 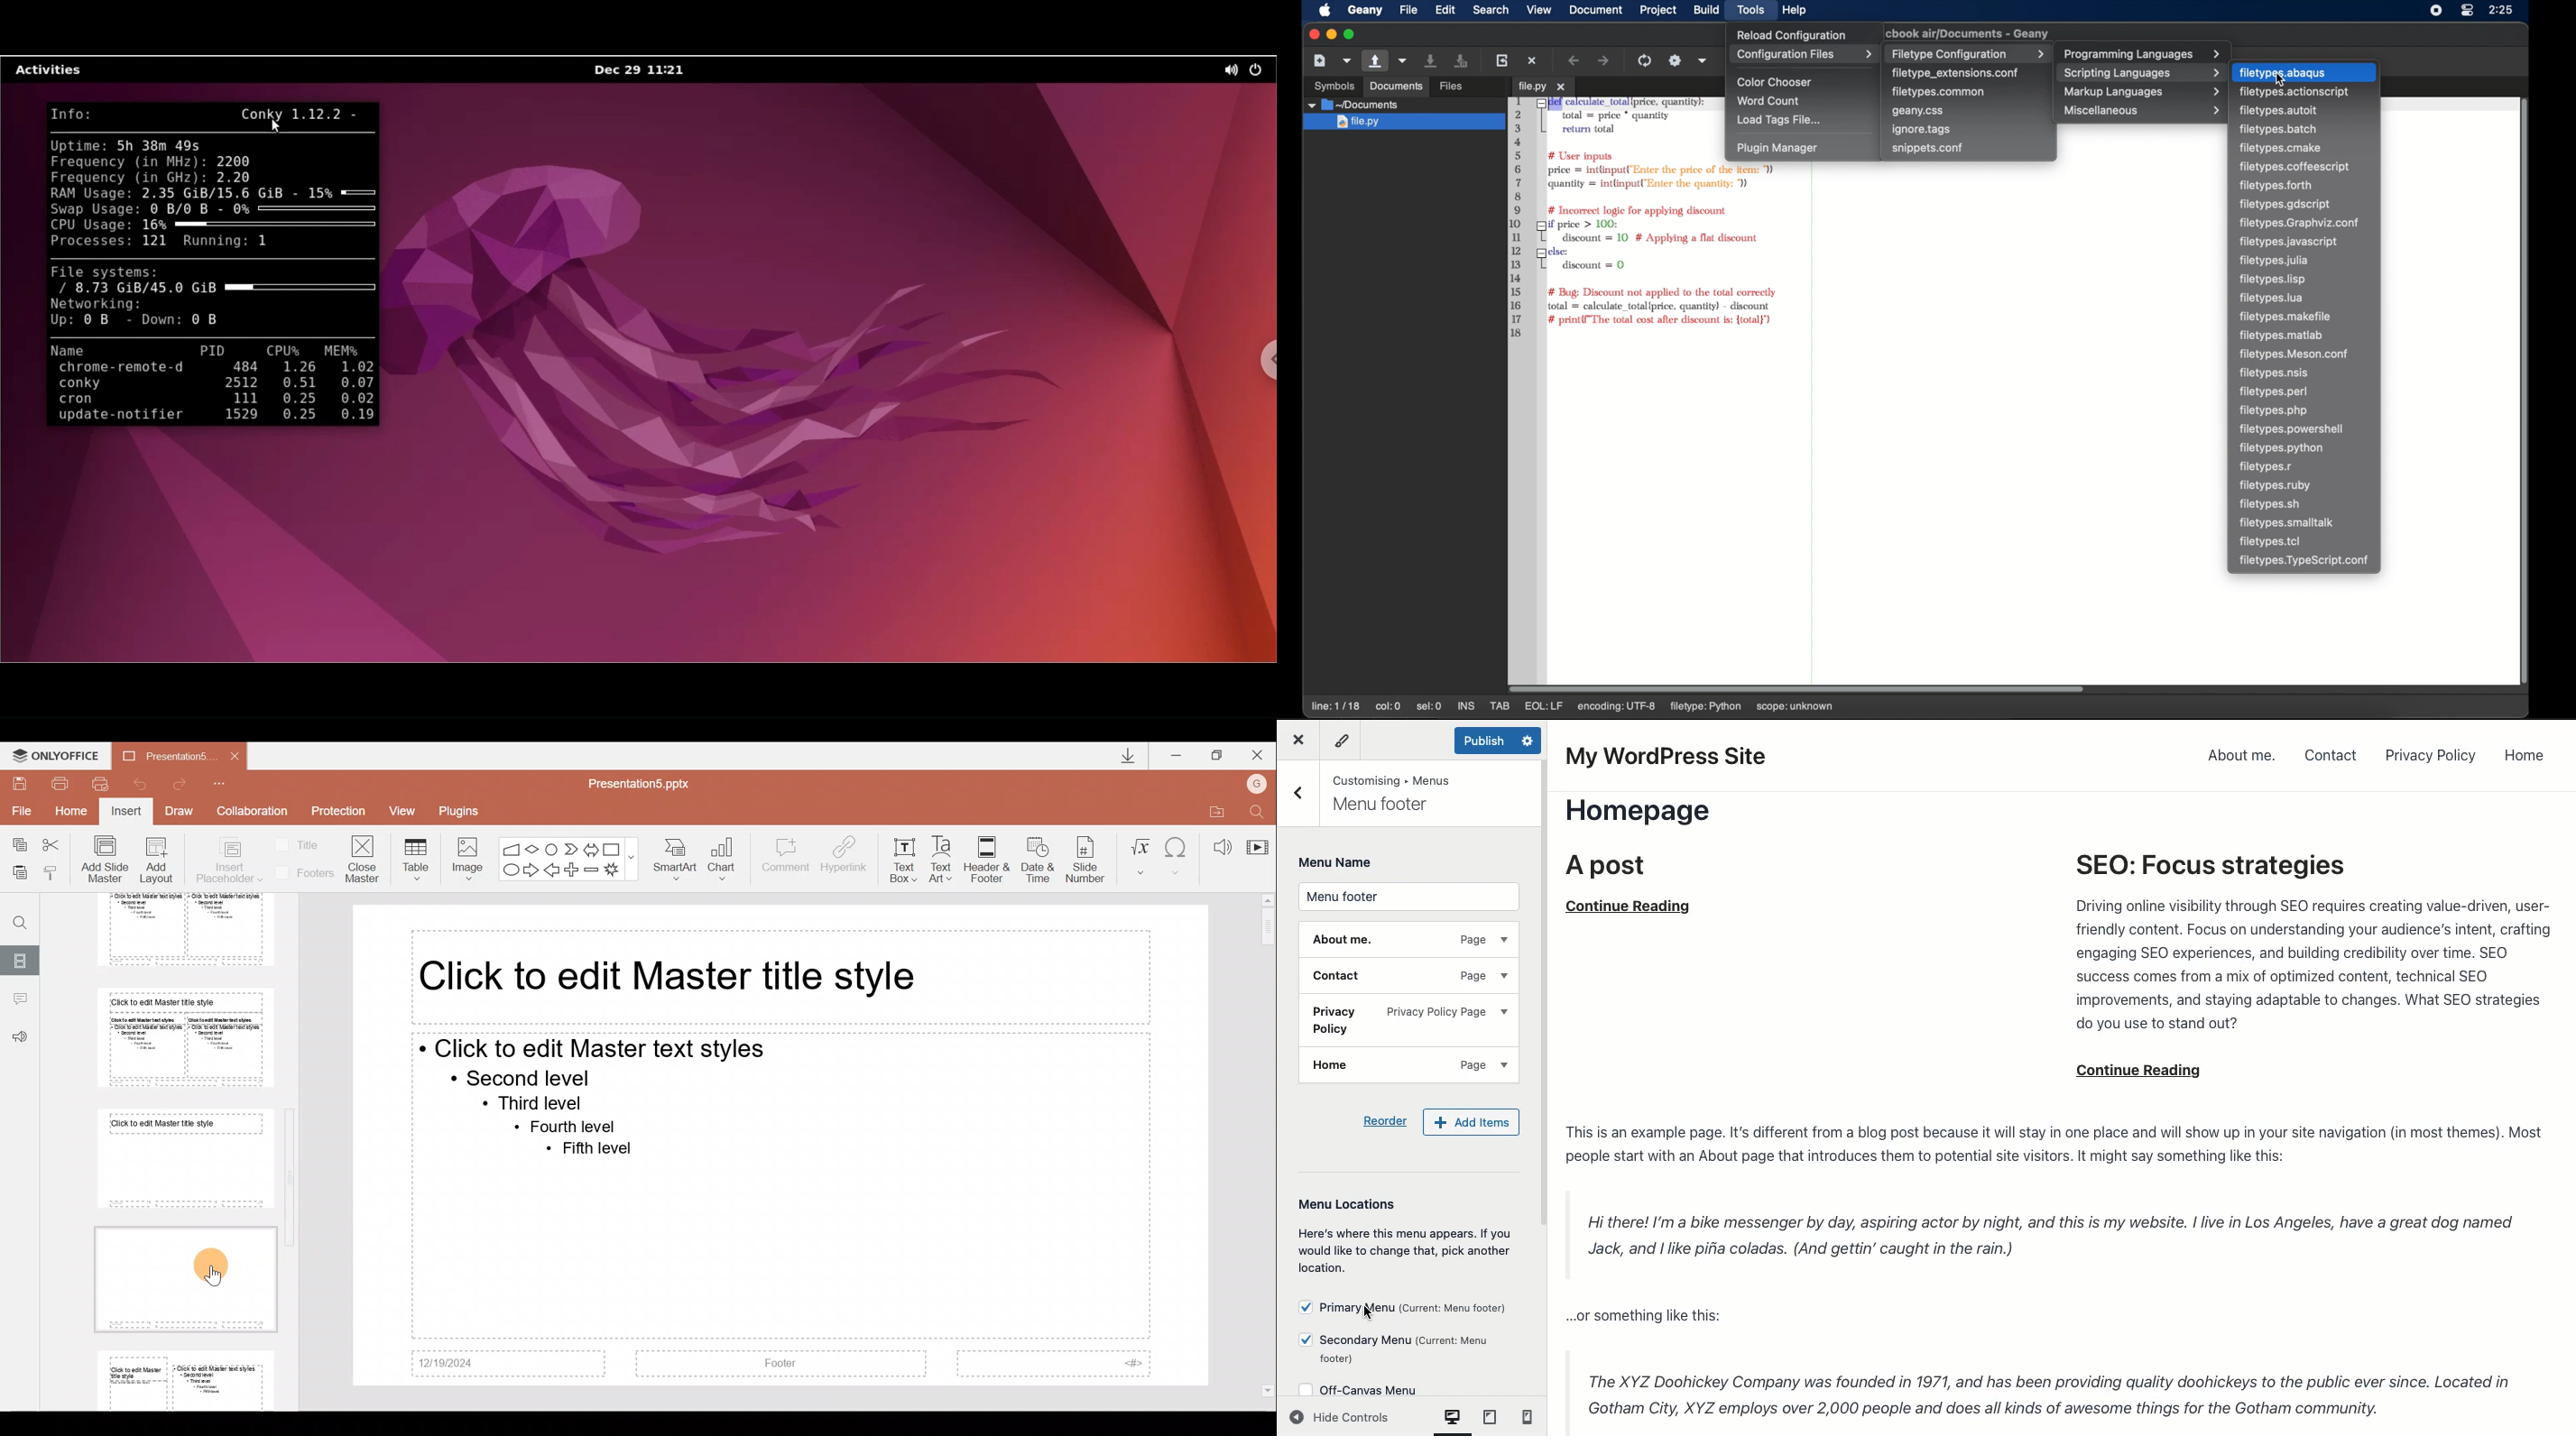 I want to click on Protection, so click(x=338, y=813).